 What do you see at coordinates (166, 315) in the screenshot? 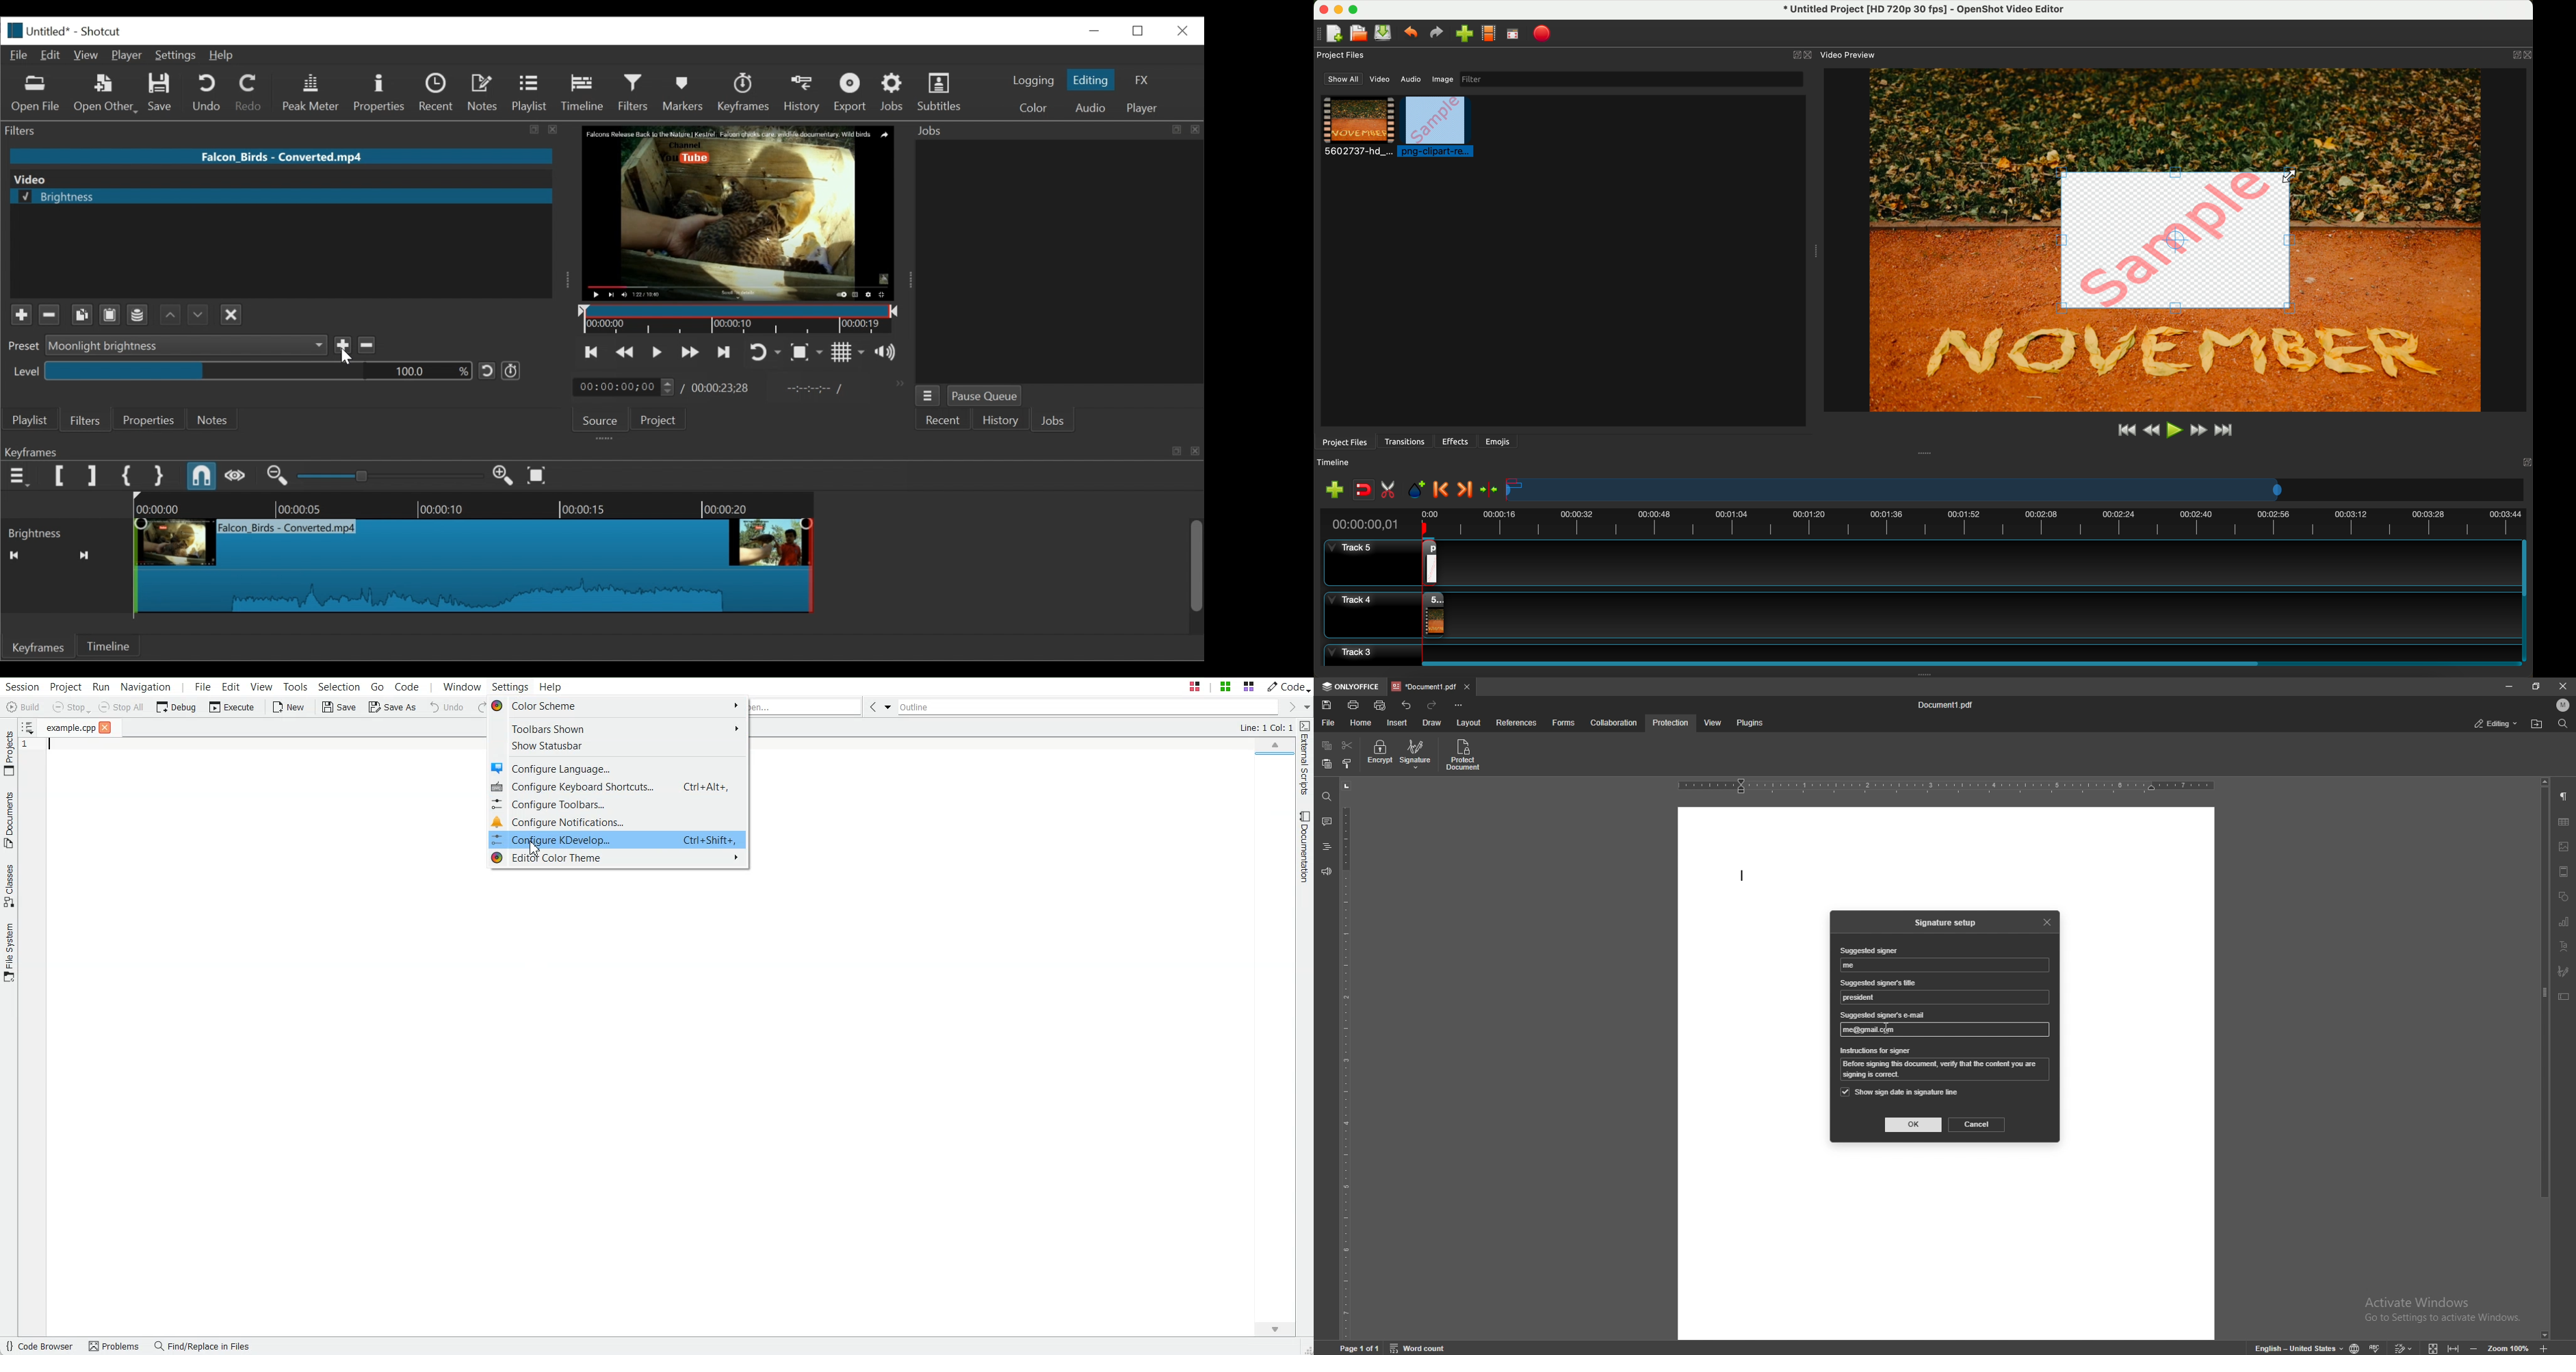
I see `Backward` at bounding box center [166, 315].